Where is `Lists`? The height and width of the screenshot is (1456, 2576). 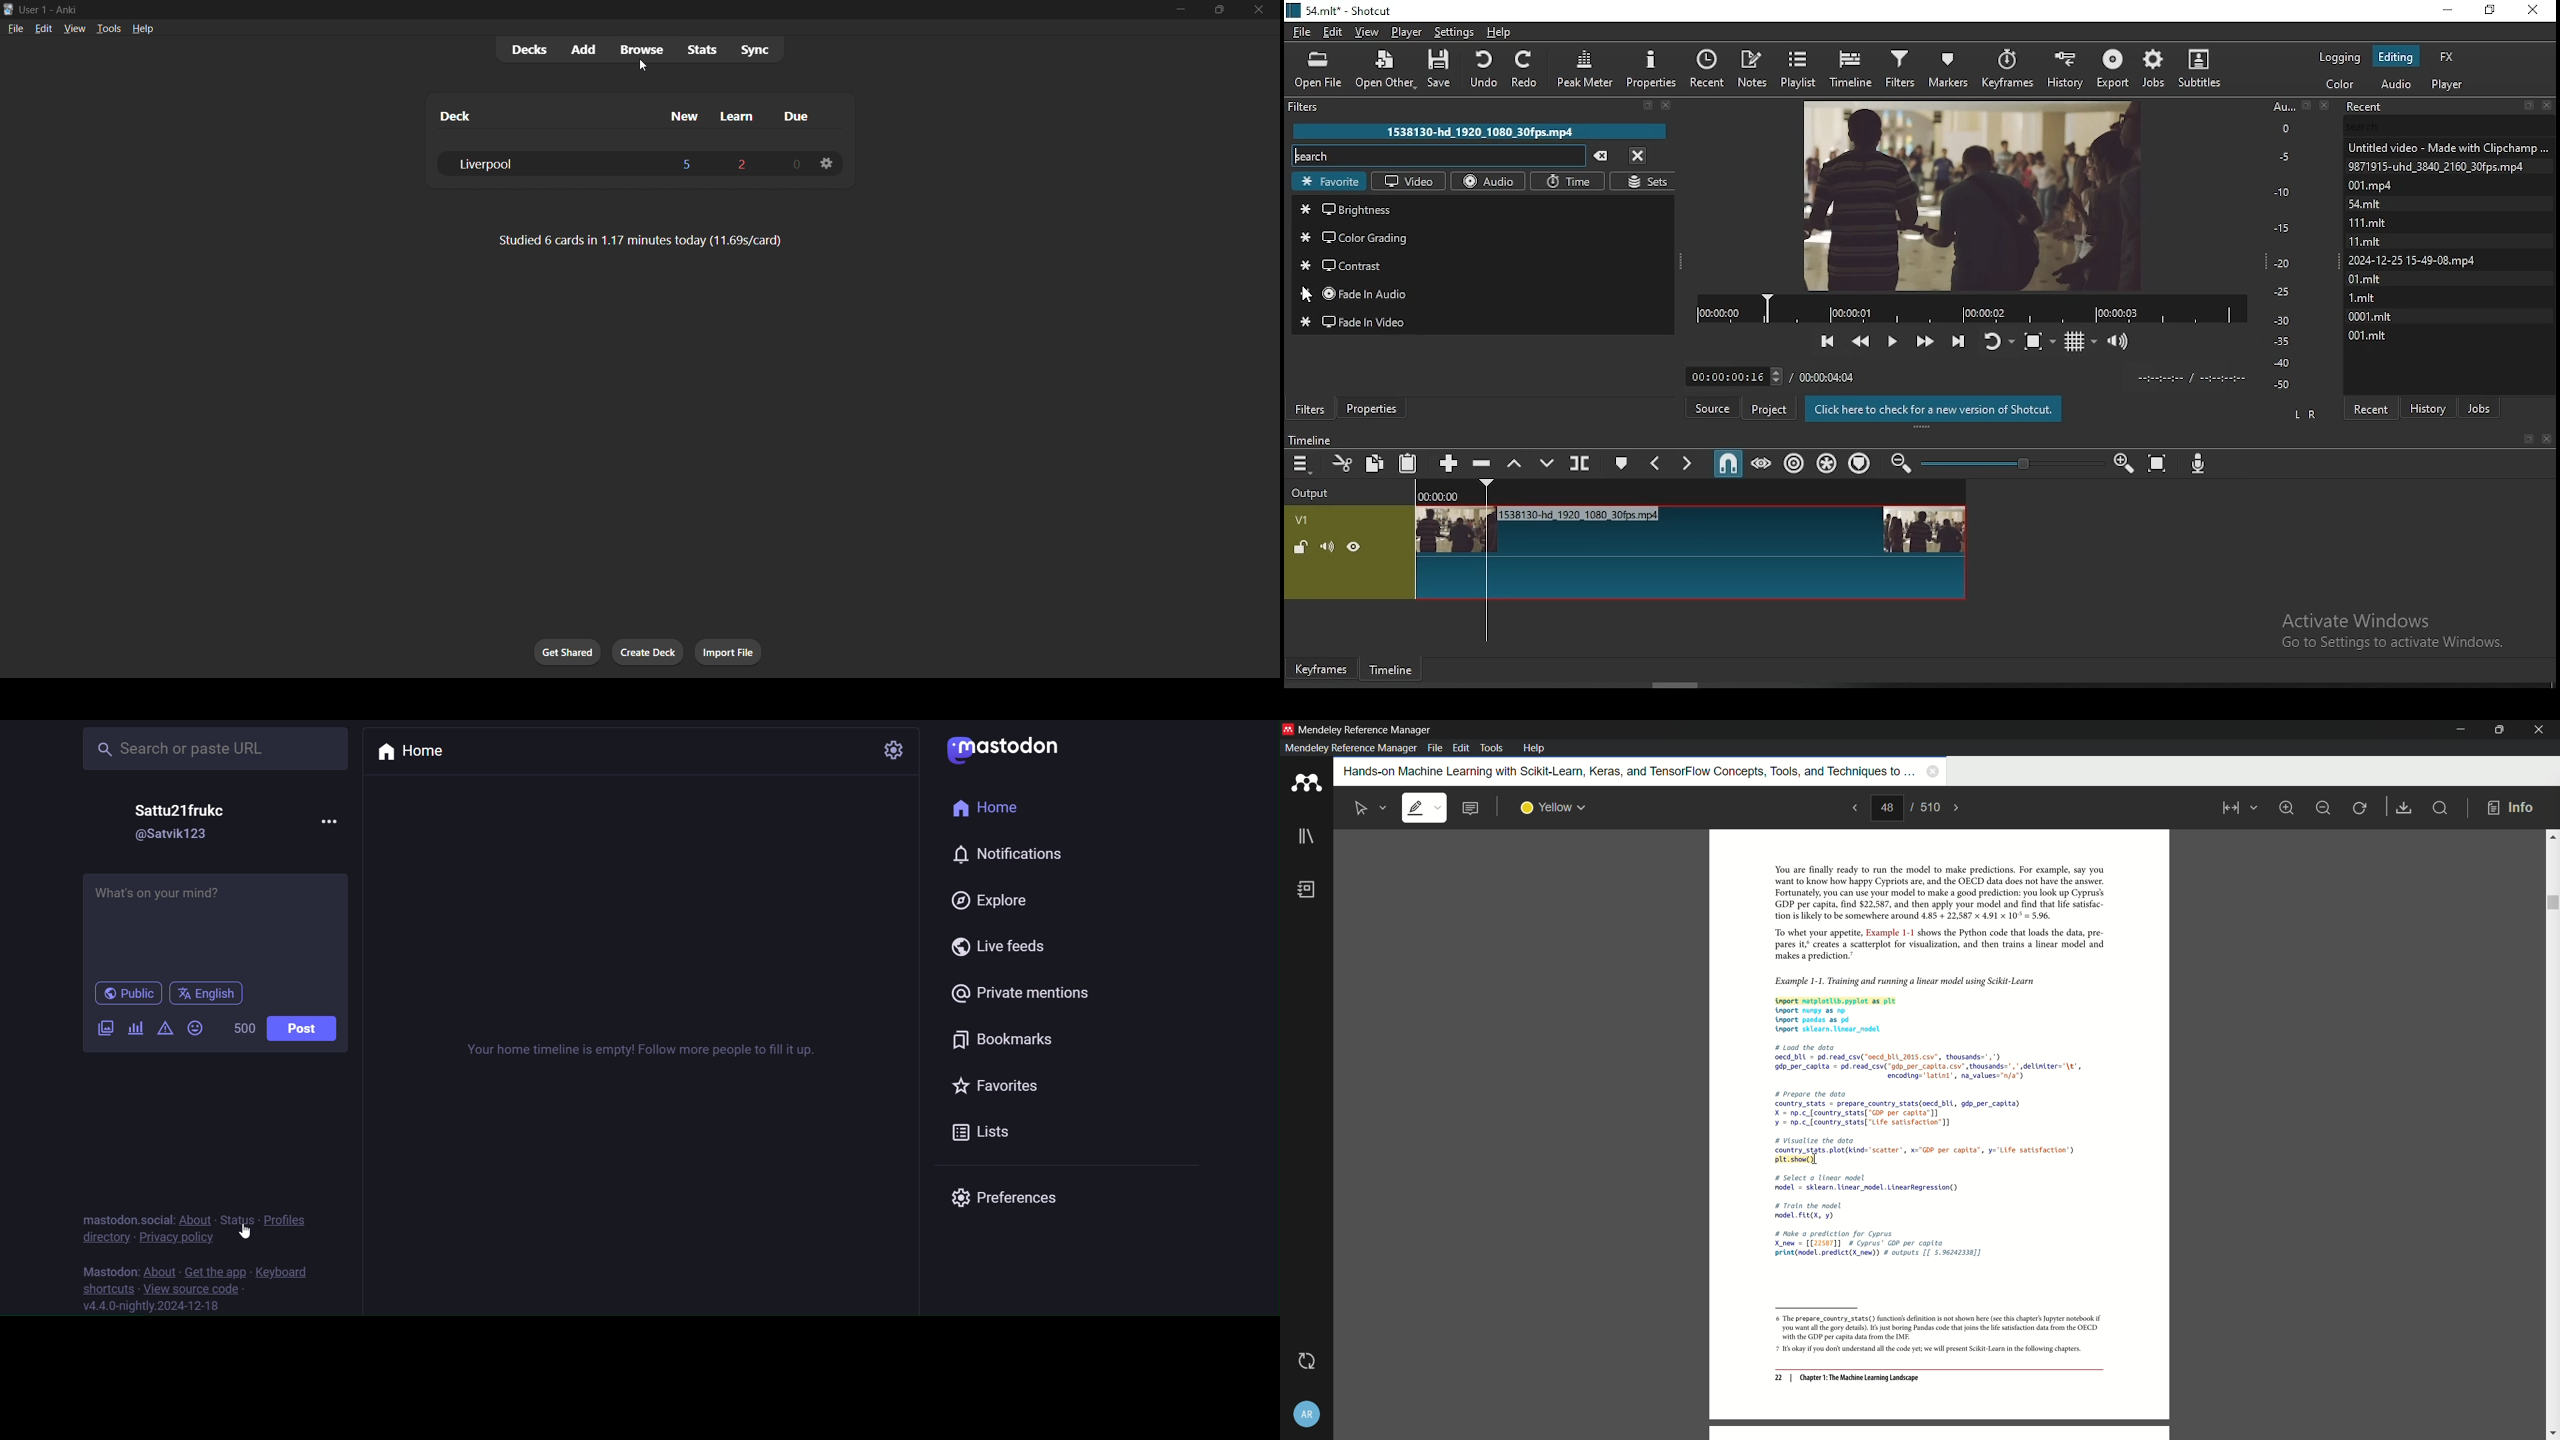
Lists is located at coordinates (981, 1136).